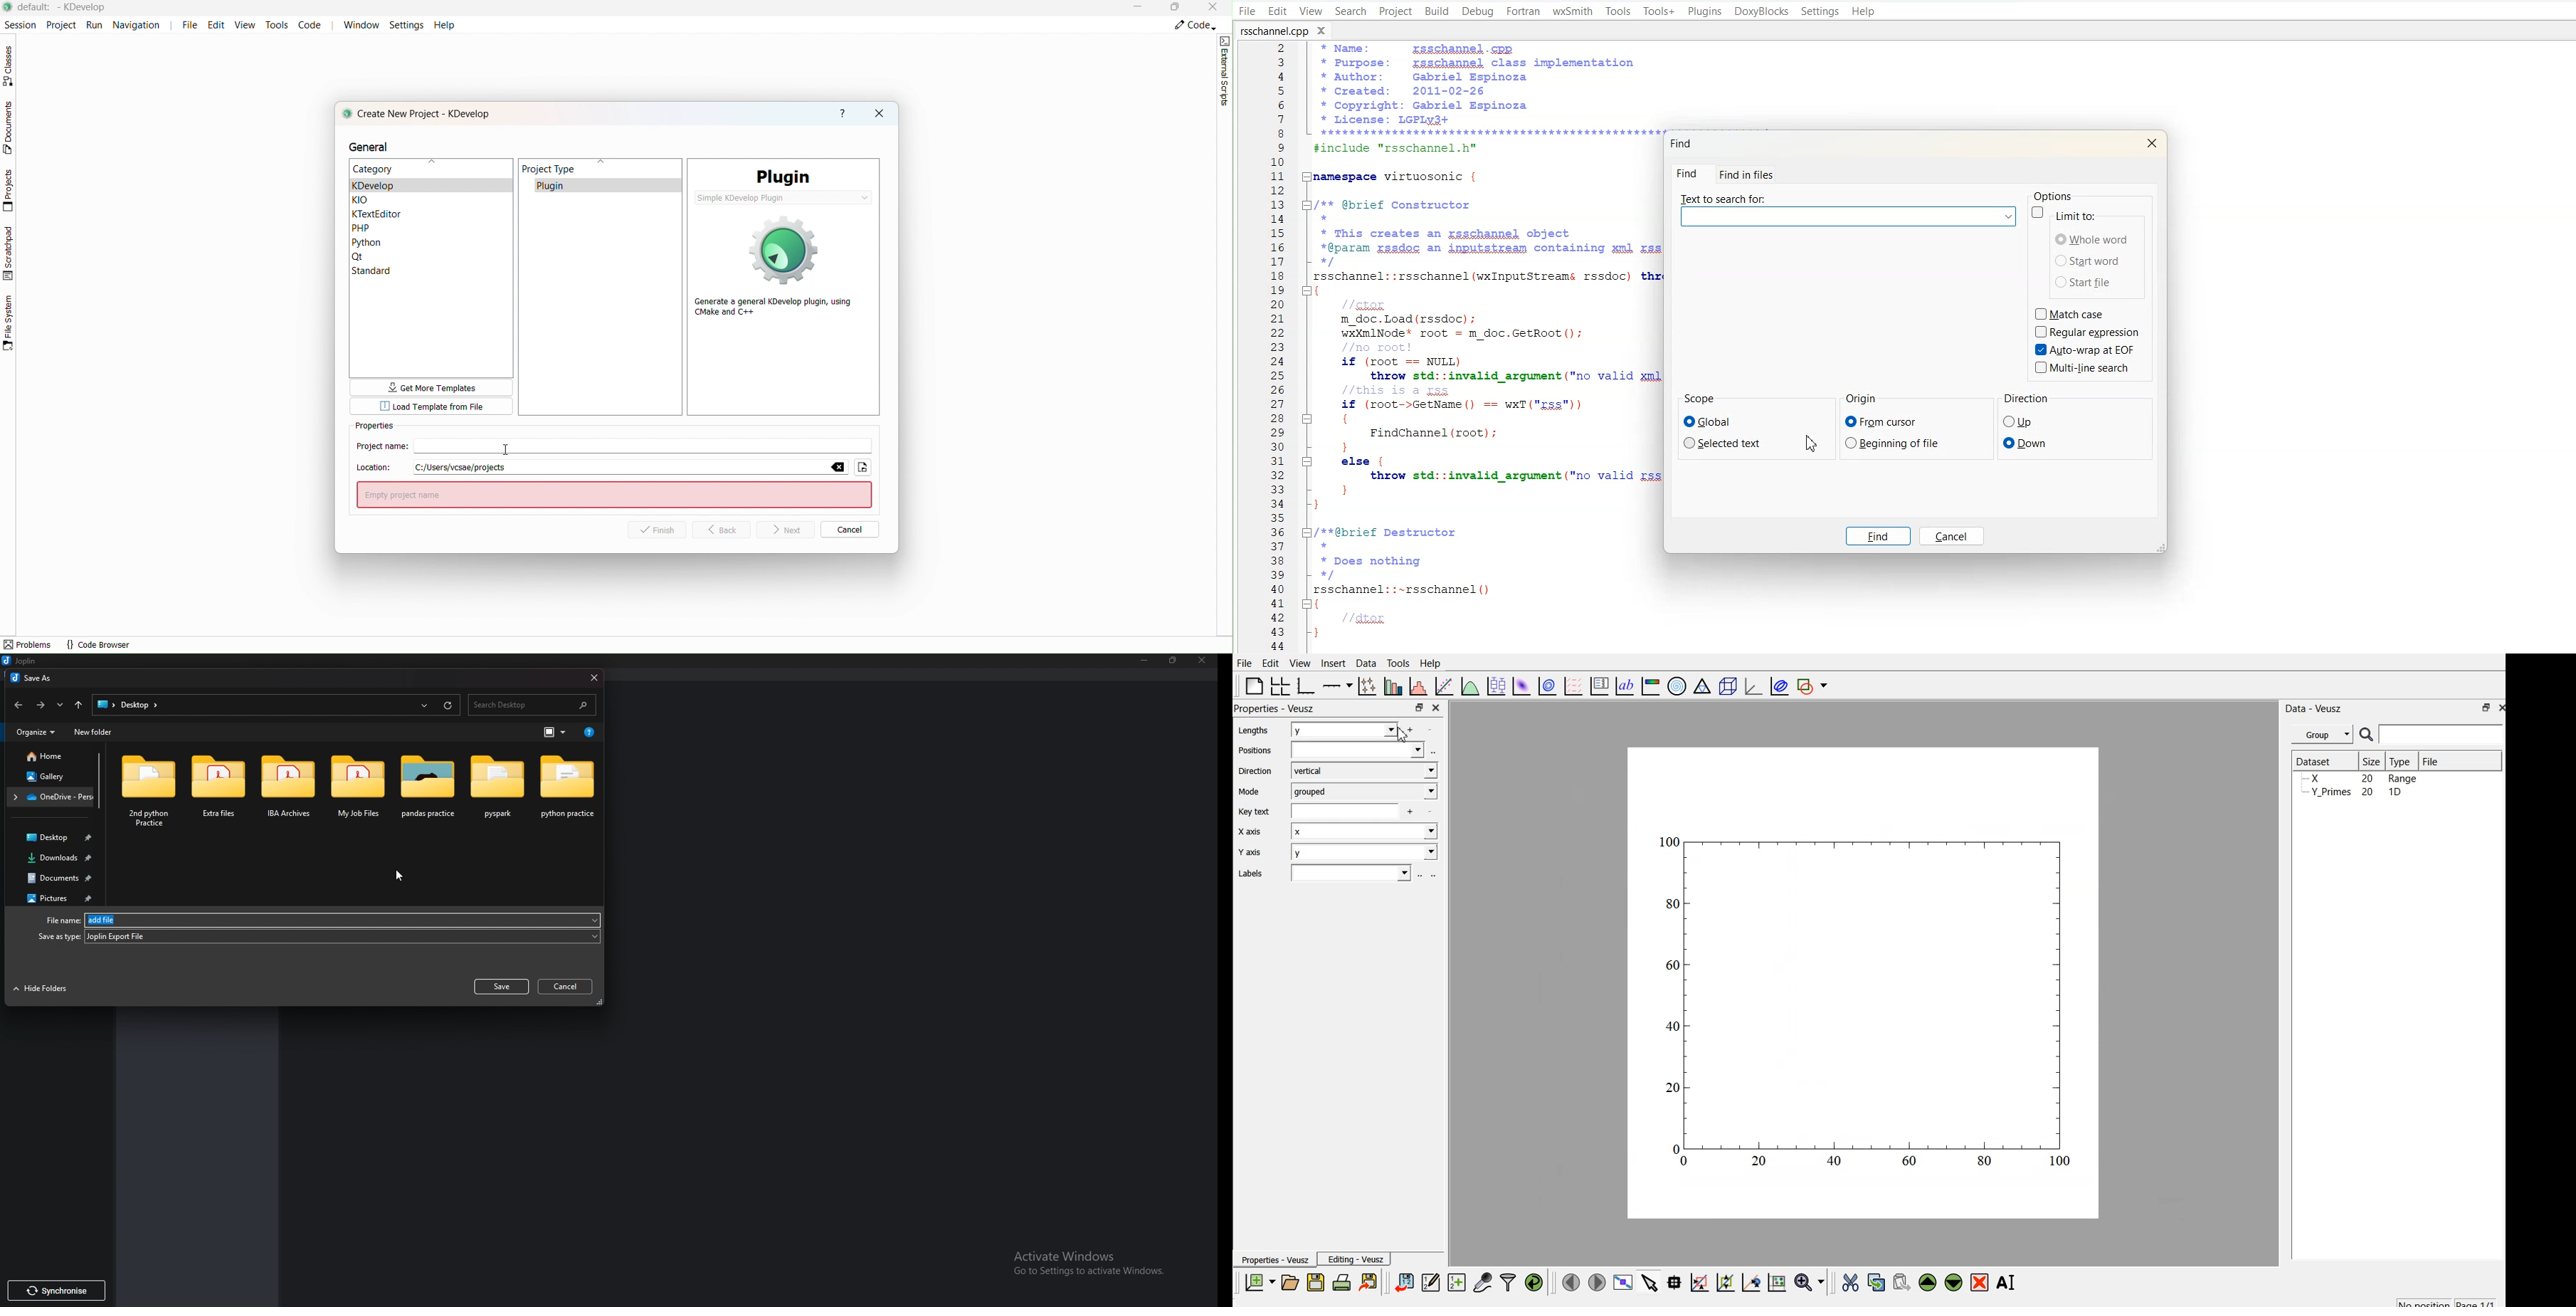  I want to click on Collapse, so click(1307, 604).